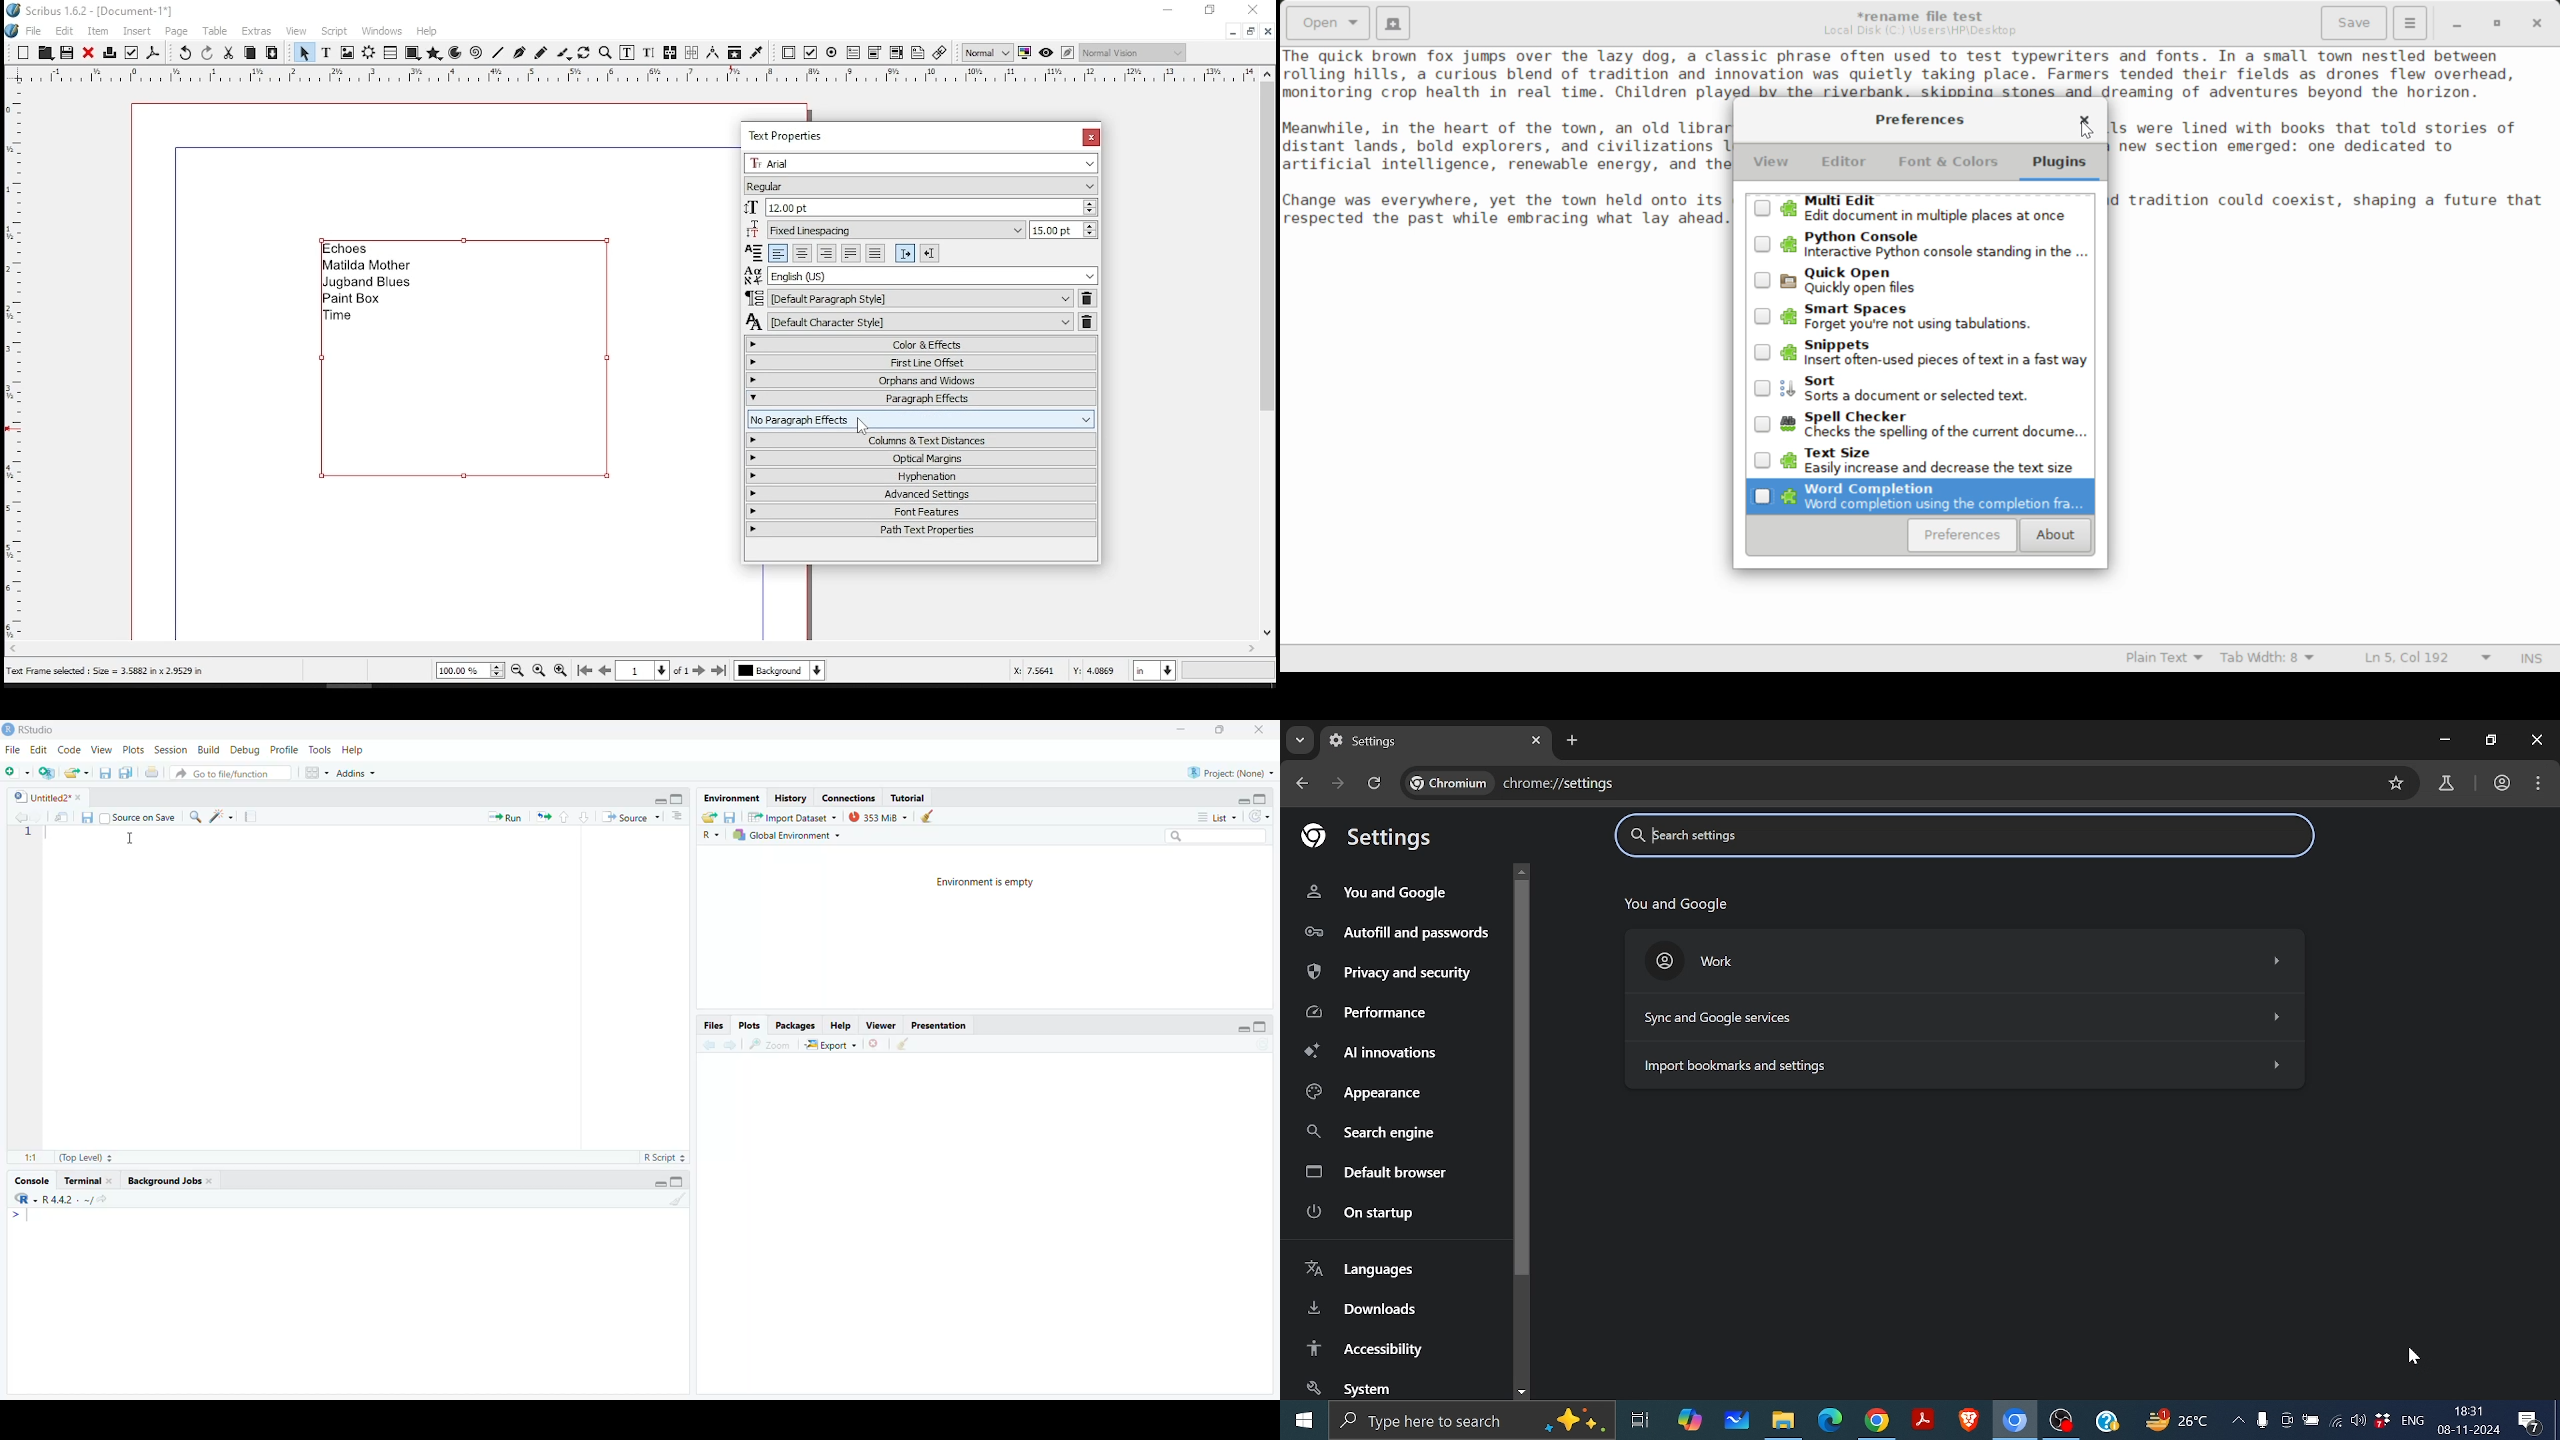 This screenshot has height=1456, width=2576. What do you see at coordinates (791, 837) in the screenshot?
I see `Global Environment ~` at bounding box center [791, 837].